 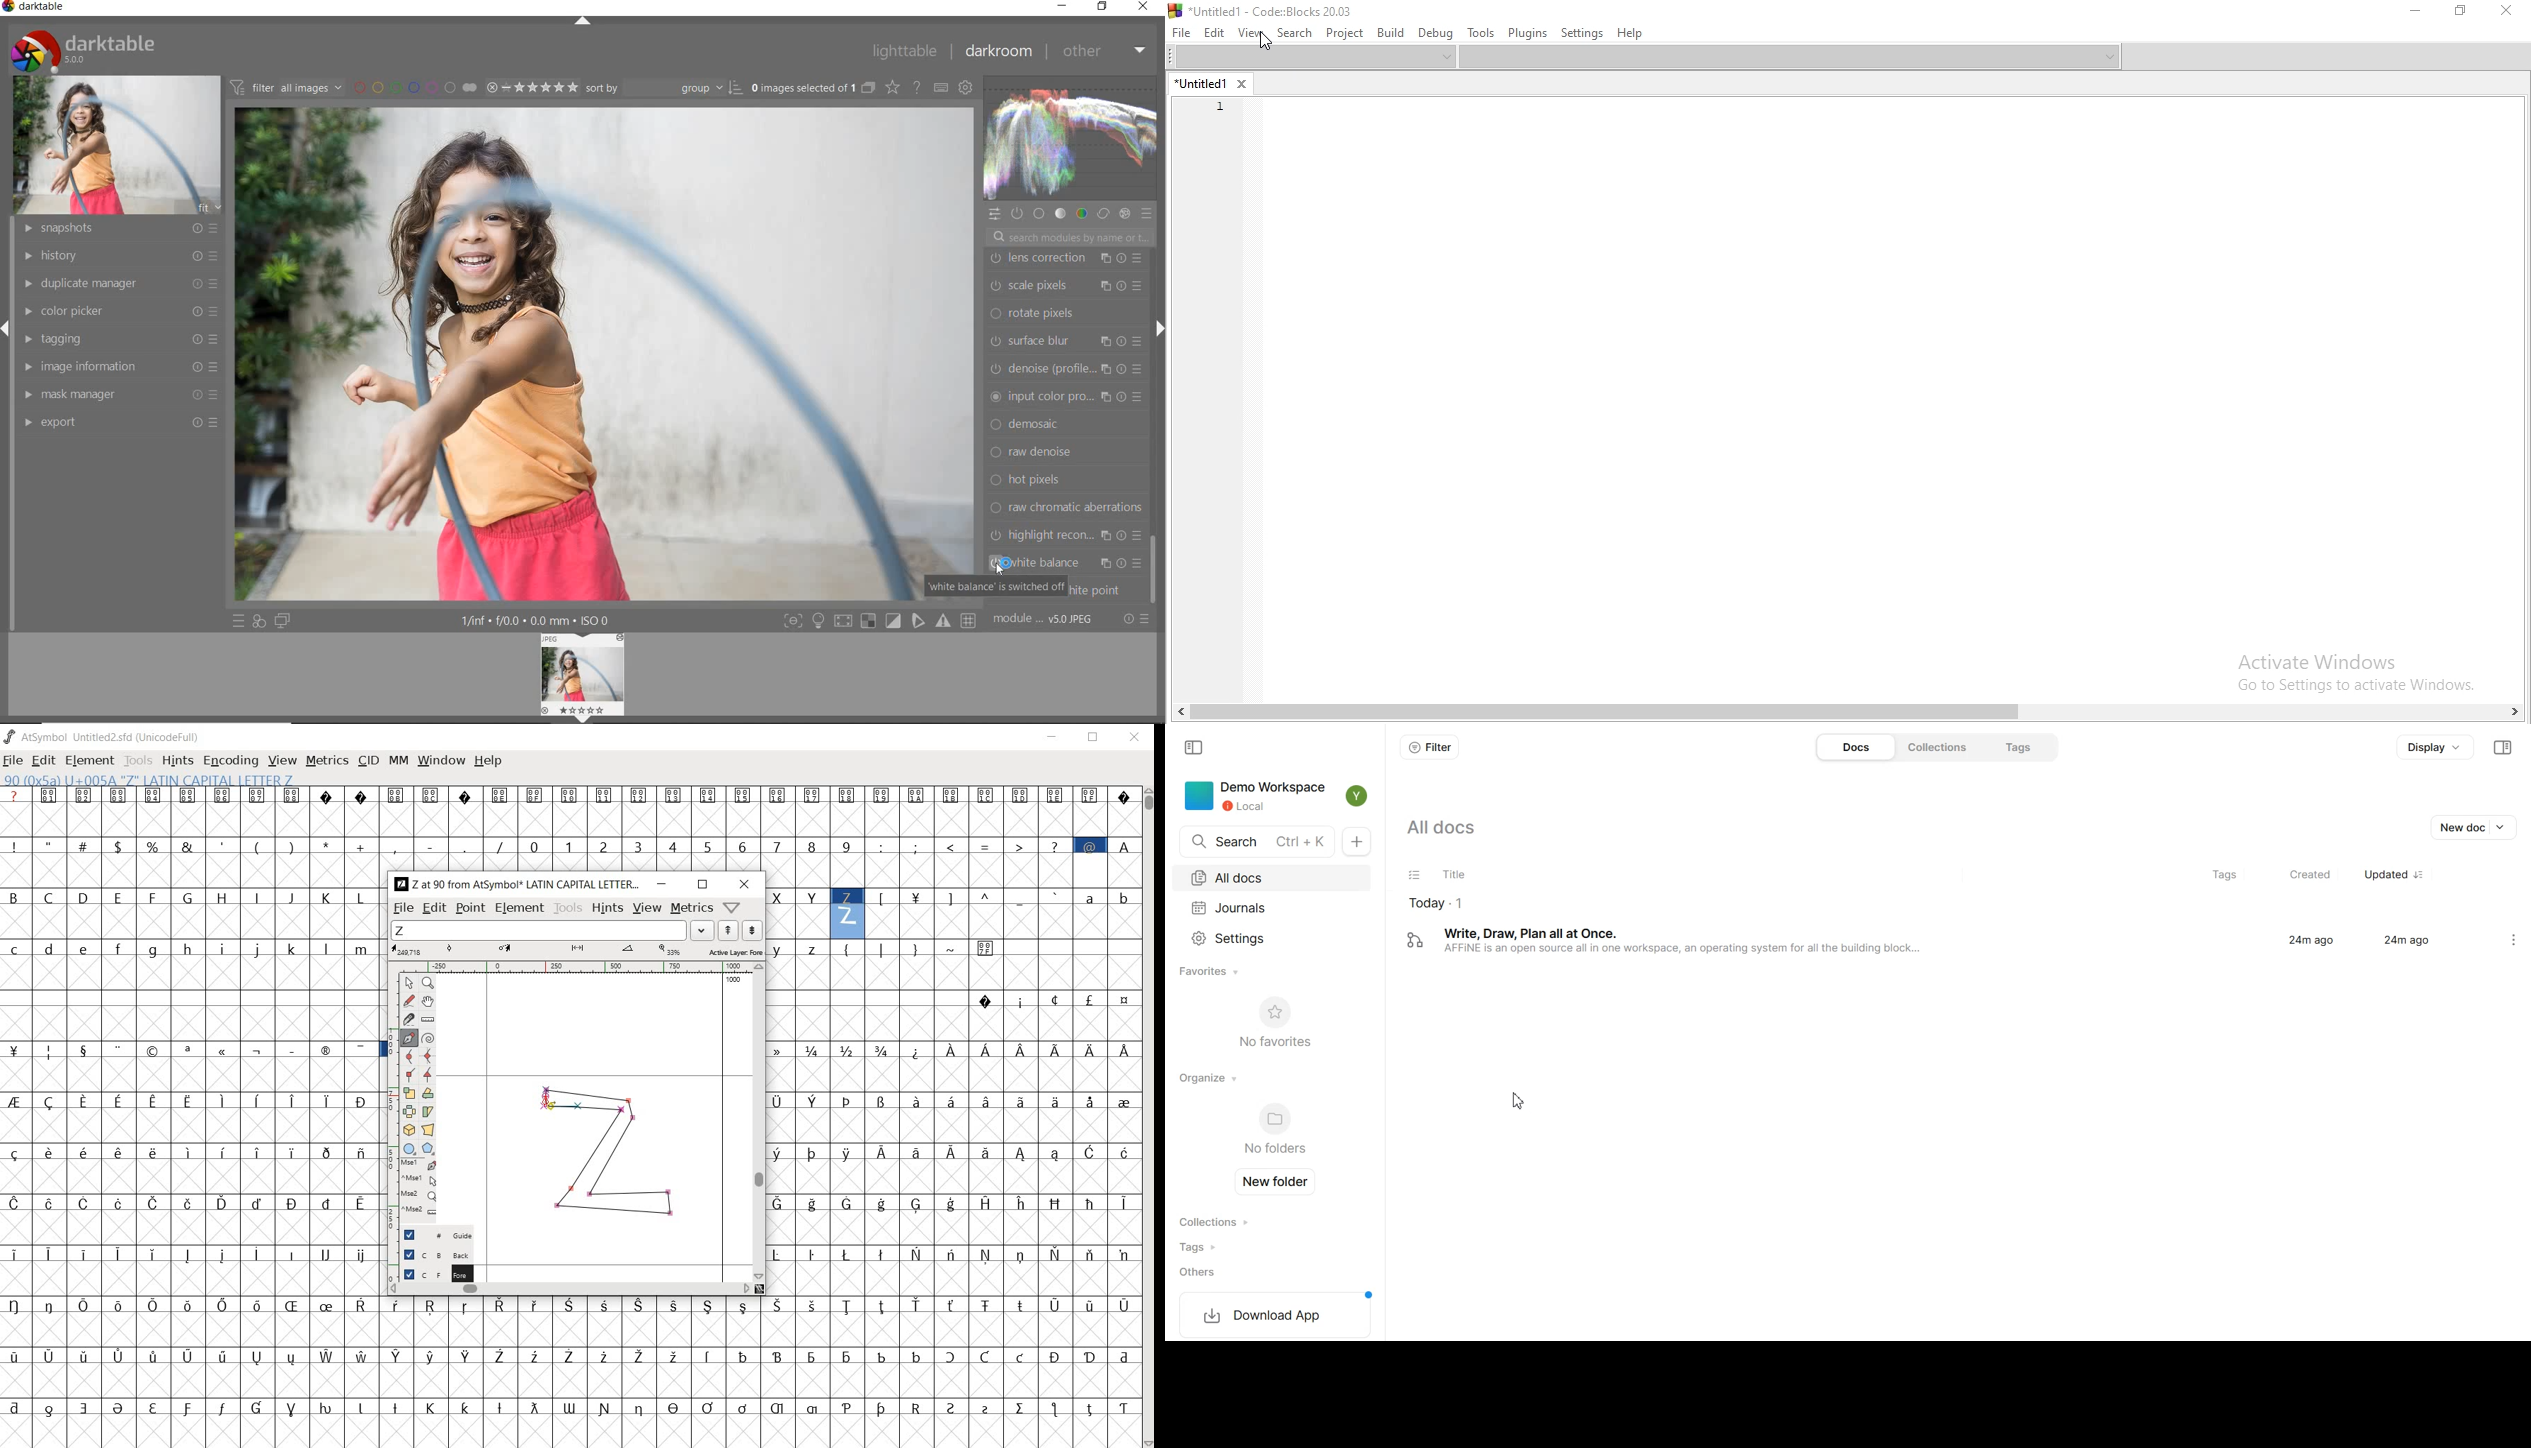 I want to click on expand / collapse, so click(x=581, y=24).